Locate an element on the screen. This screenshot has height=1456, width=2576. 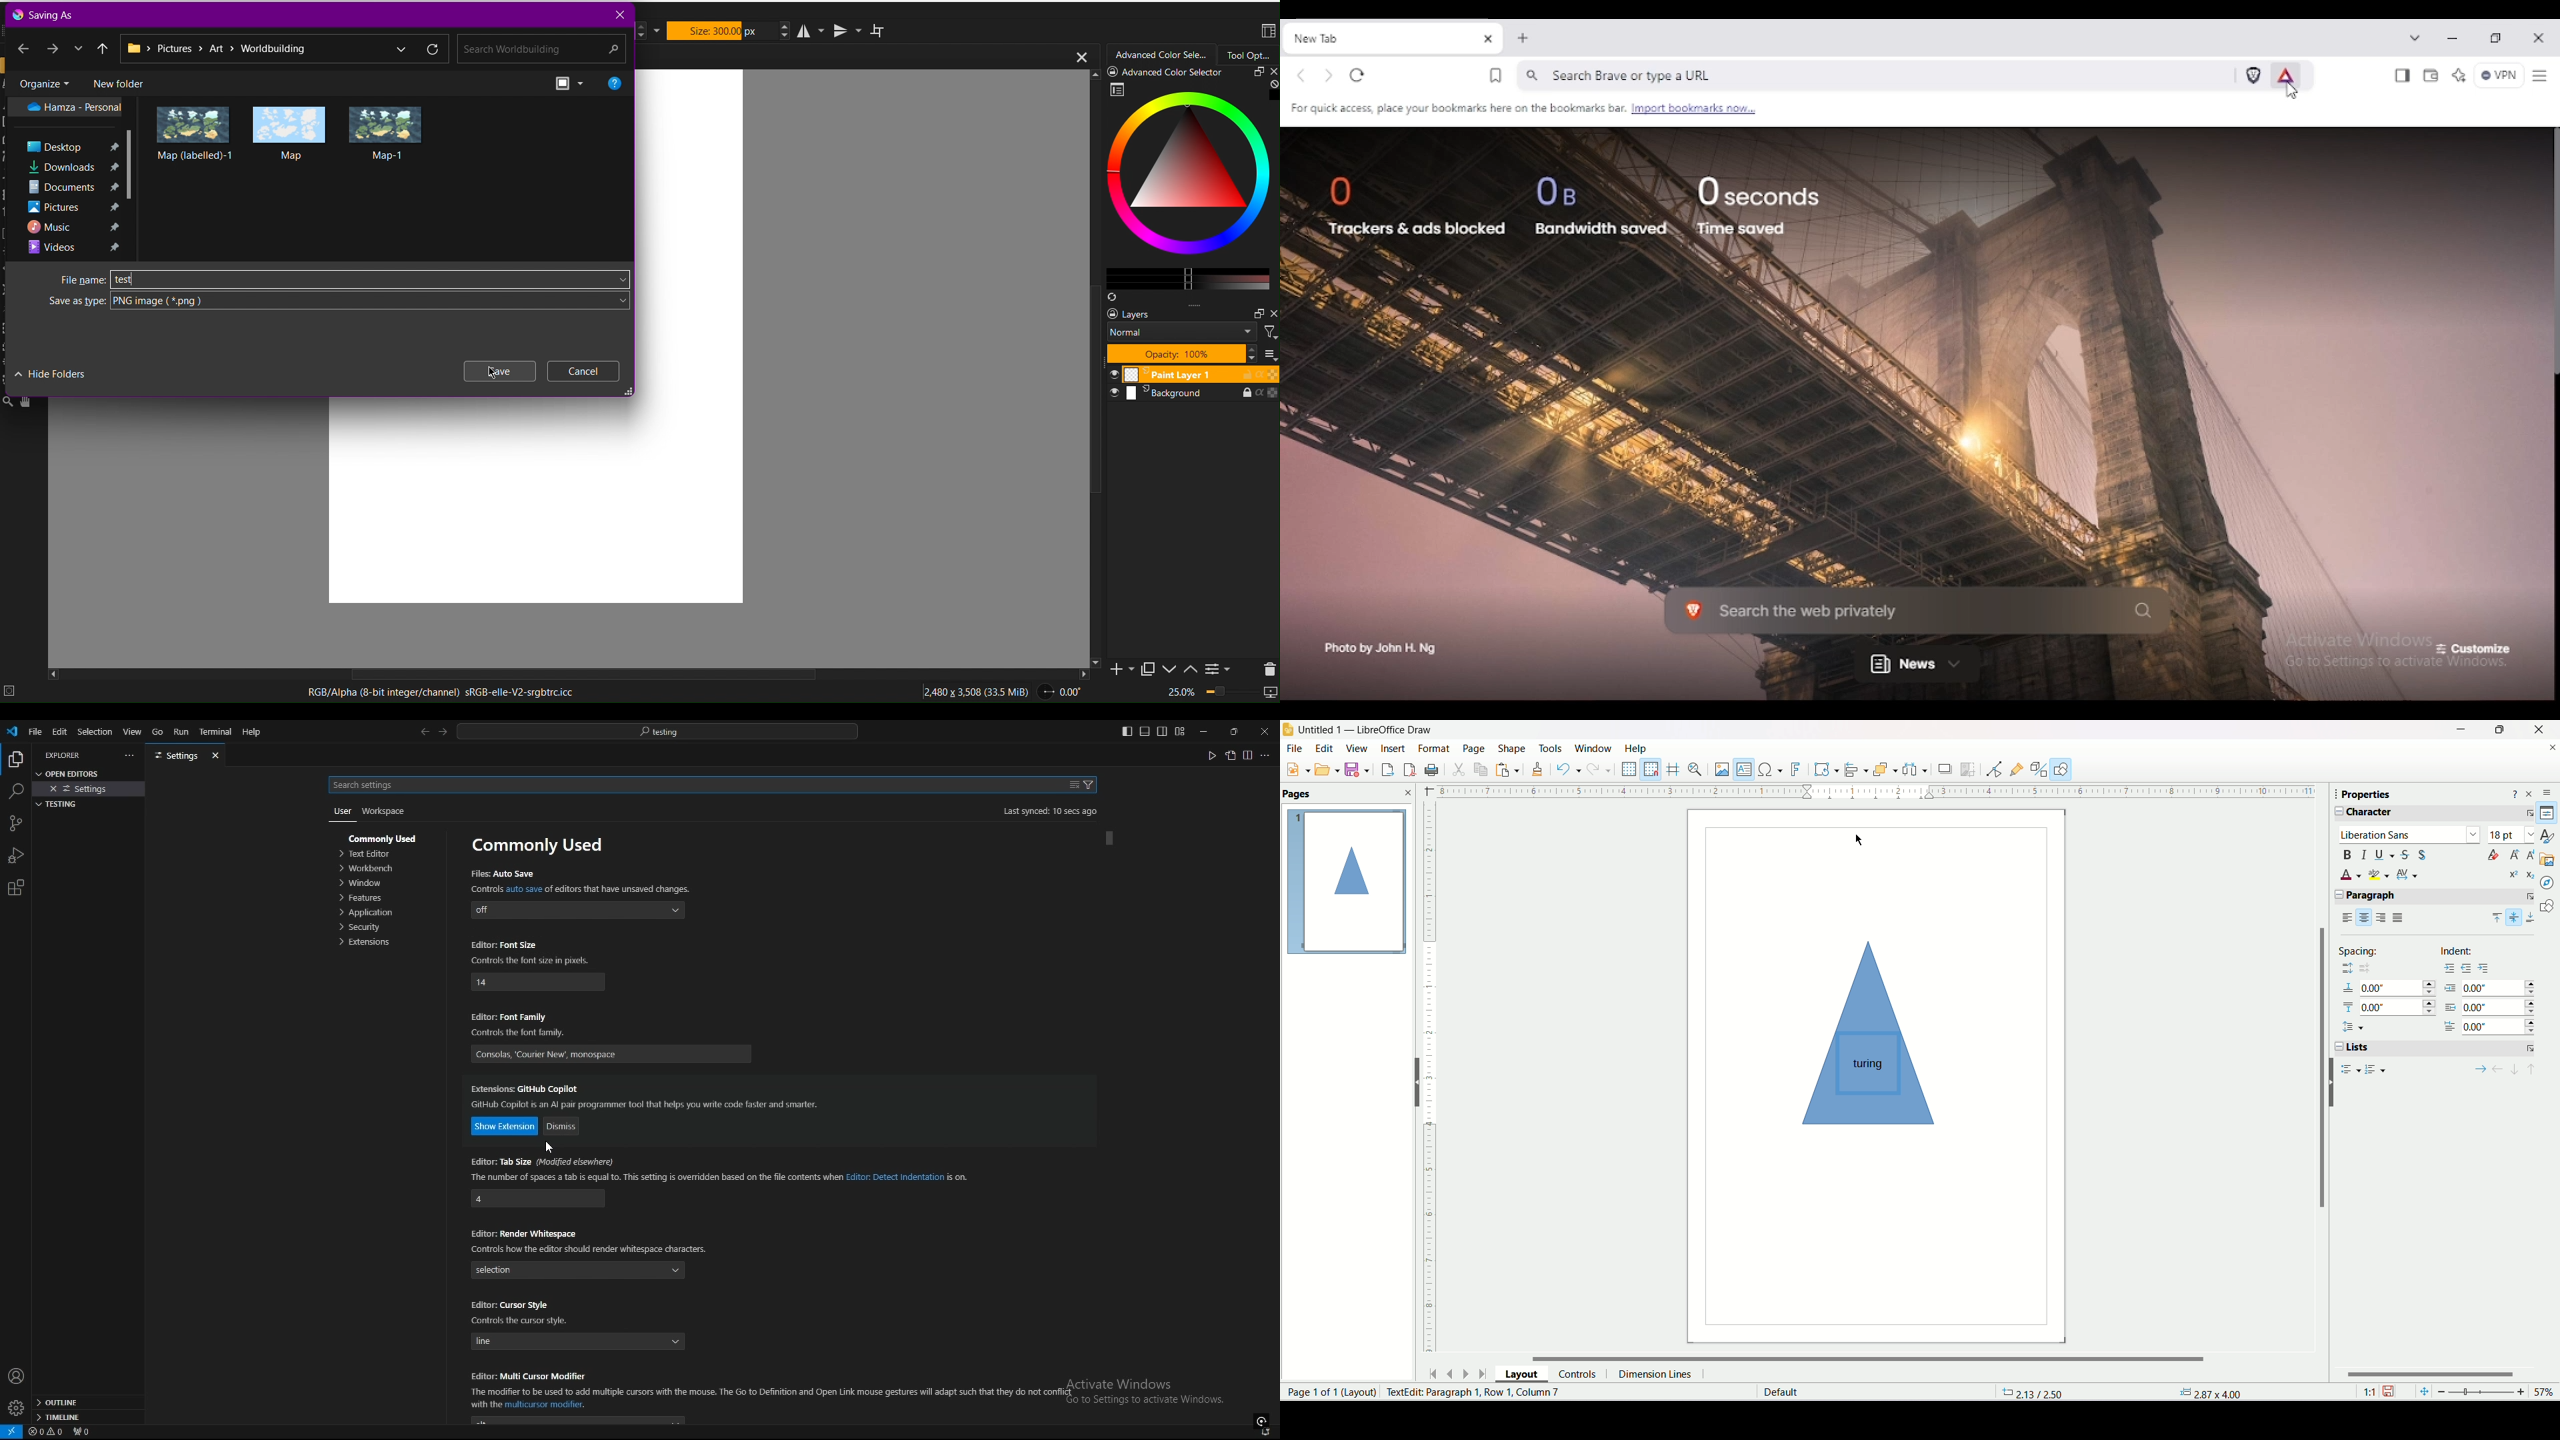
Save as type is located at coordinates (338, 301).